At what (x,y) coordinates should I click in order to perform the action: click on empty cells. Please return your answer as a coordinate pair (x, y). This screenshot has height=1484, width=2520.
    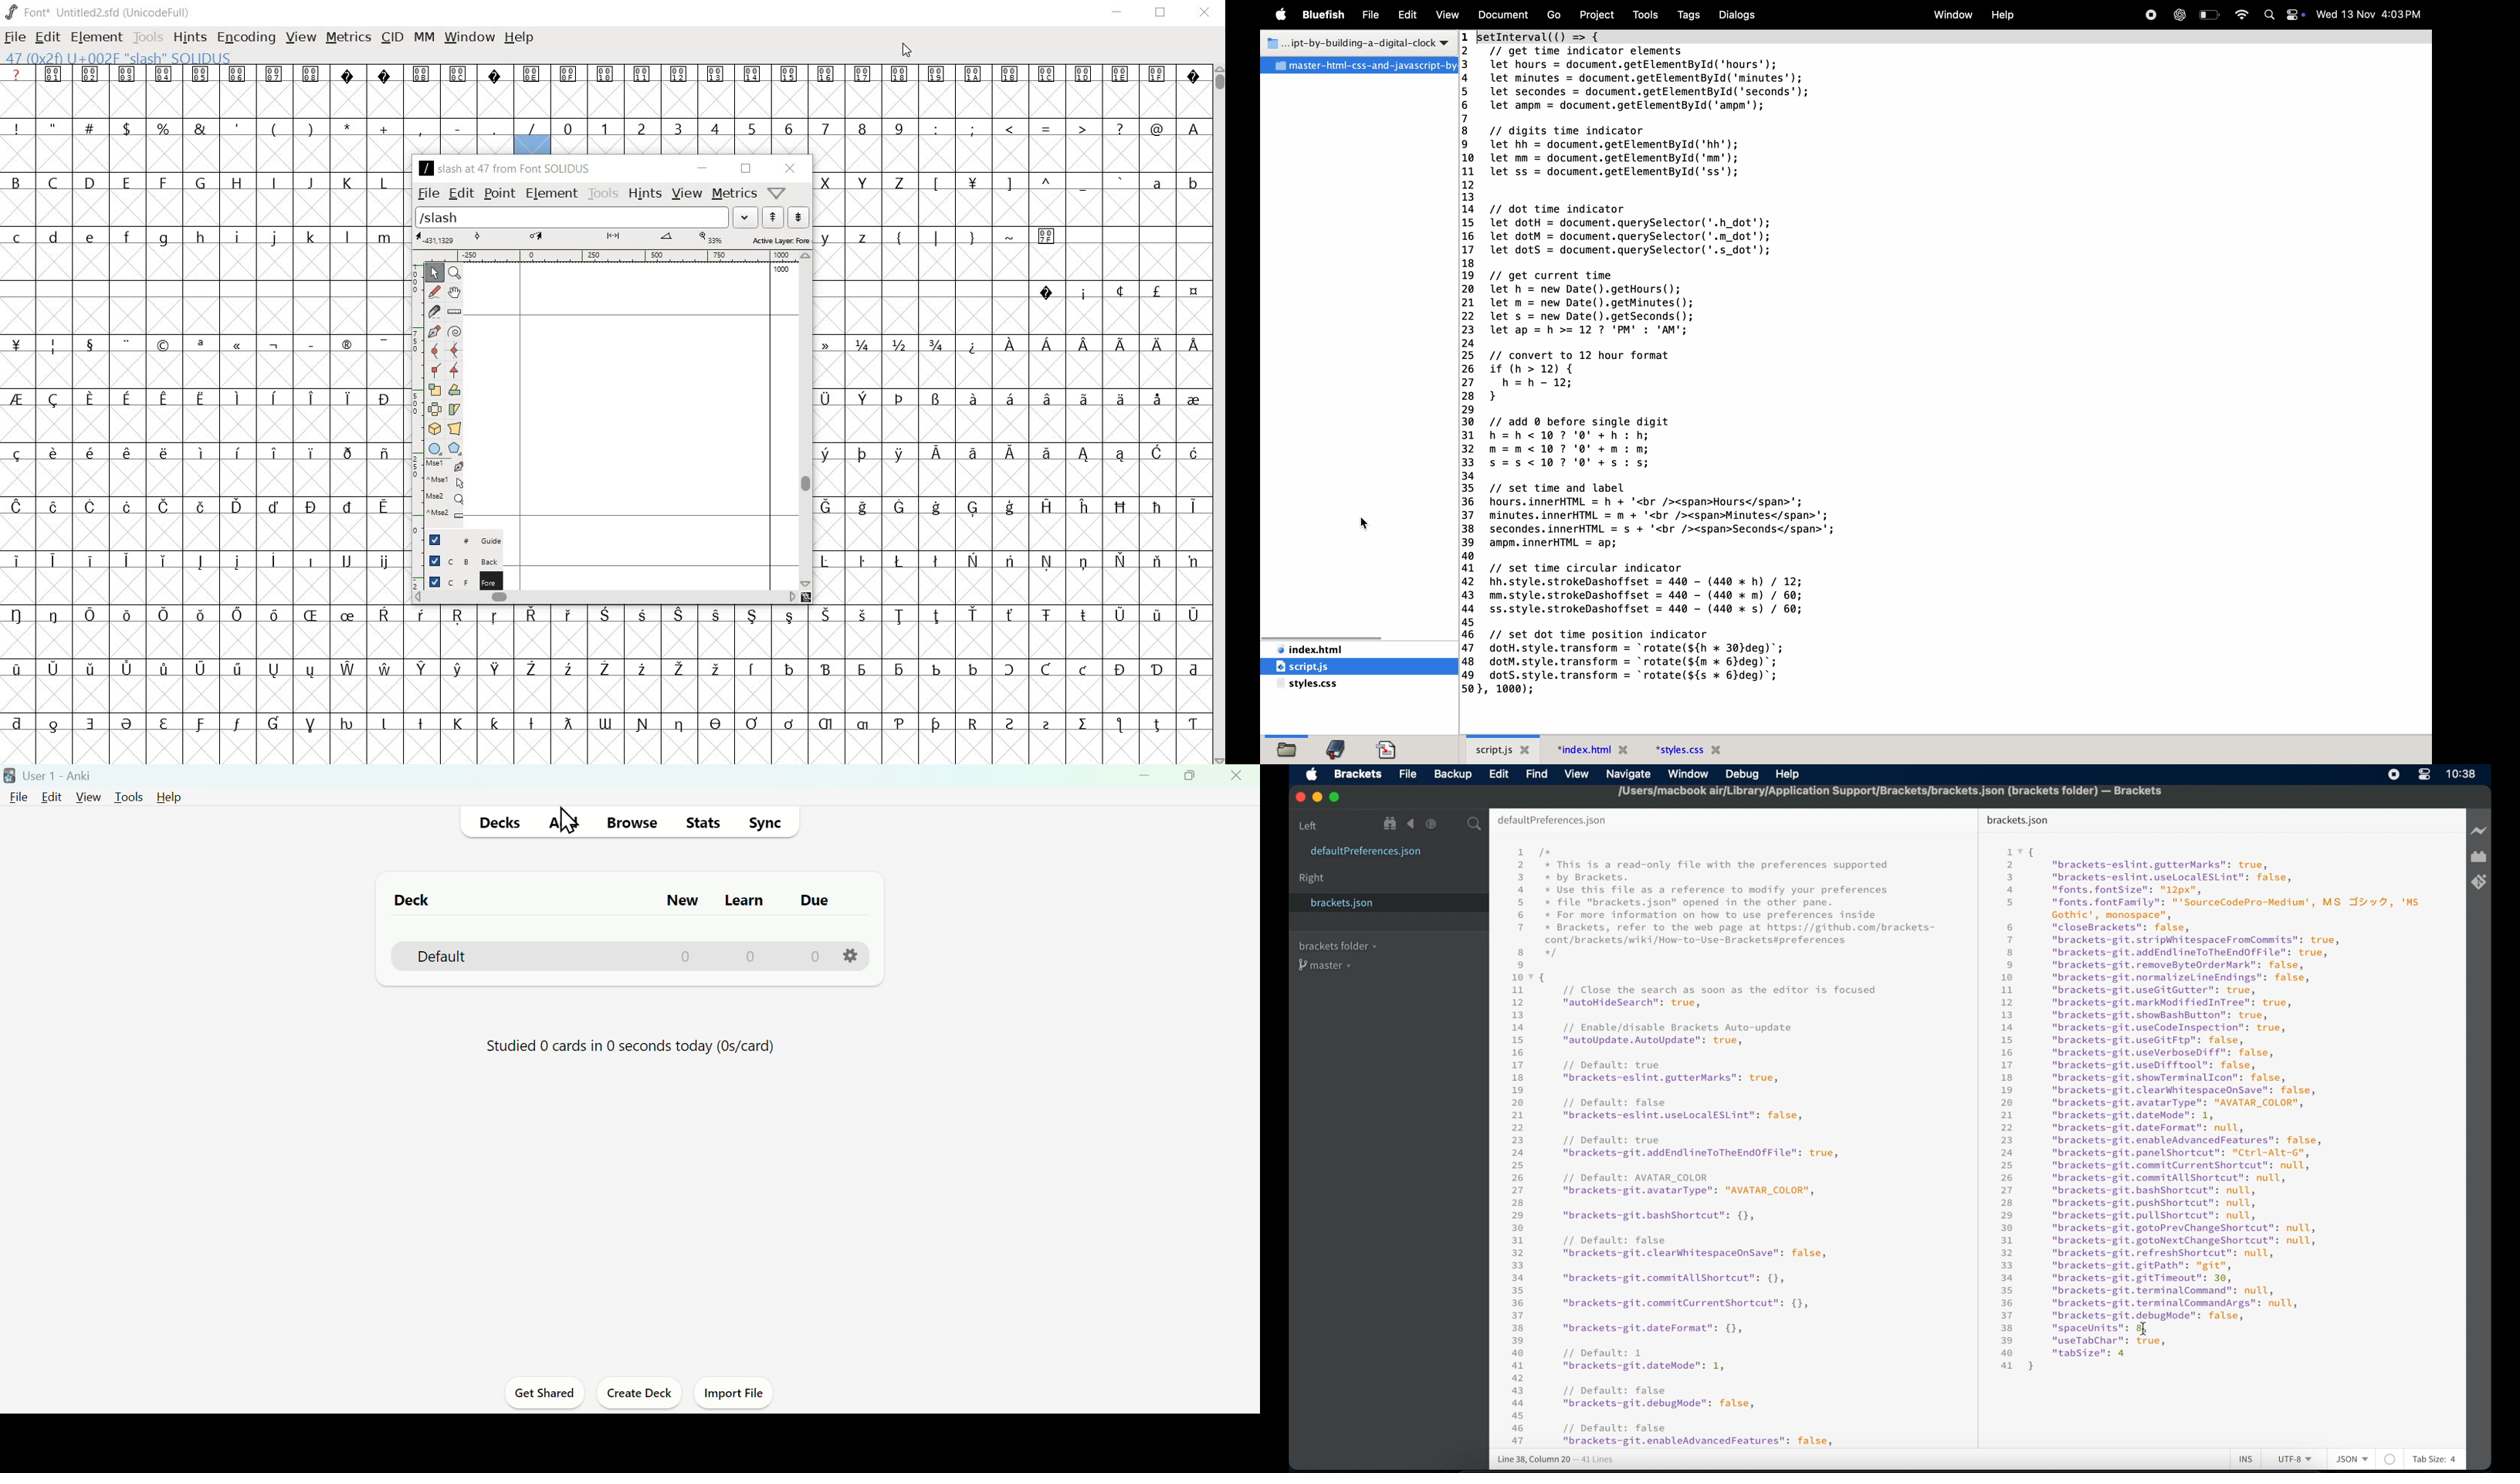
    Looking at the image, I should click on (204, 533).